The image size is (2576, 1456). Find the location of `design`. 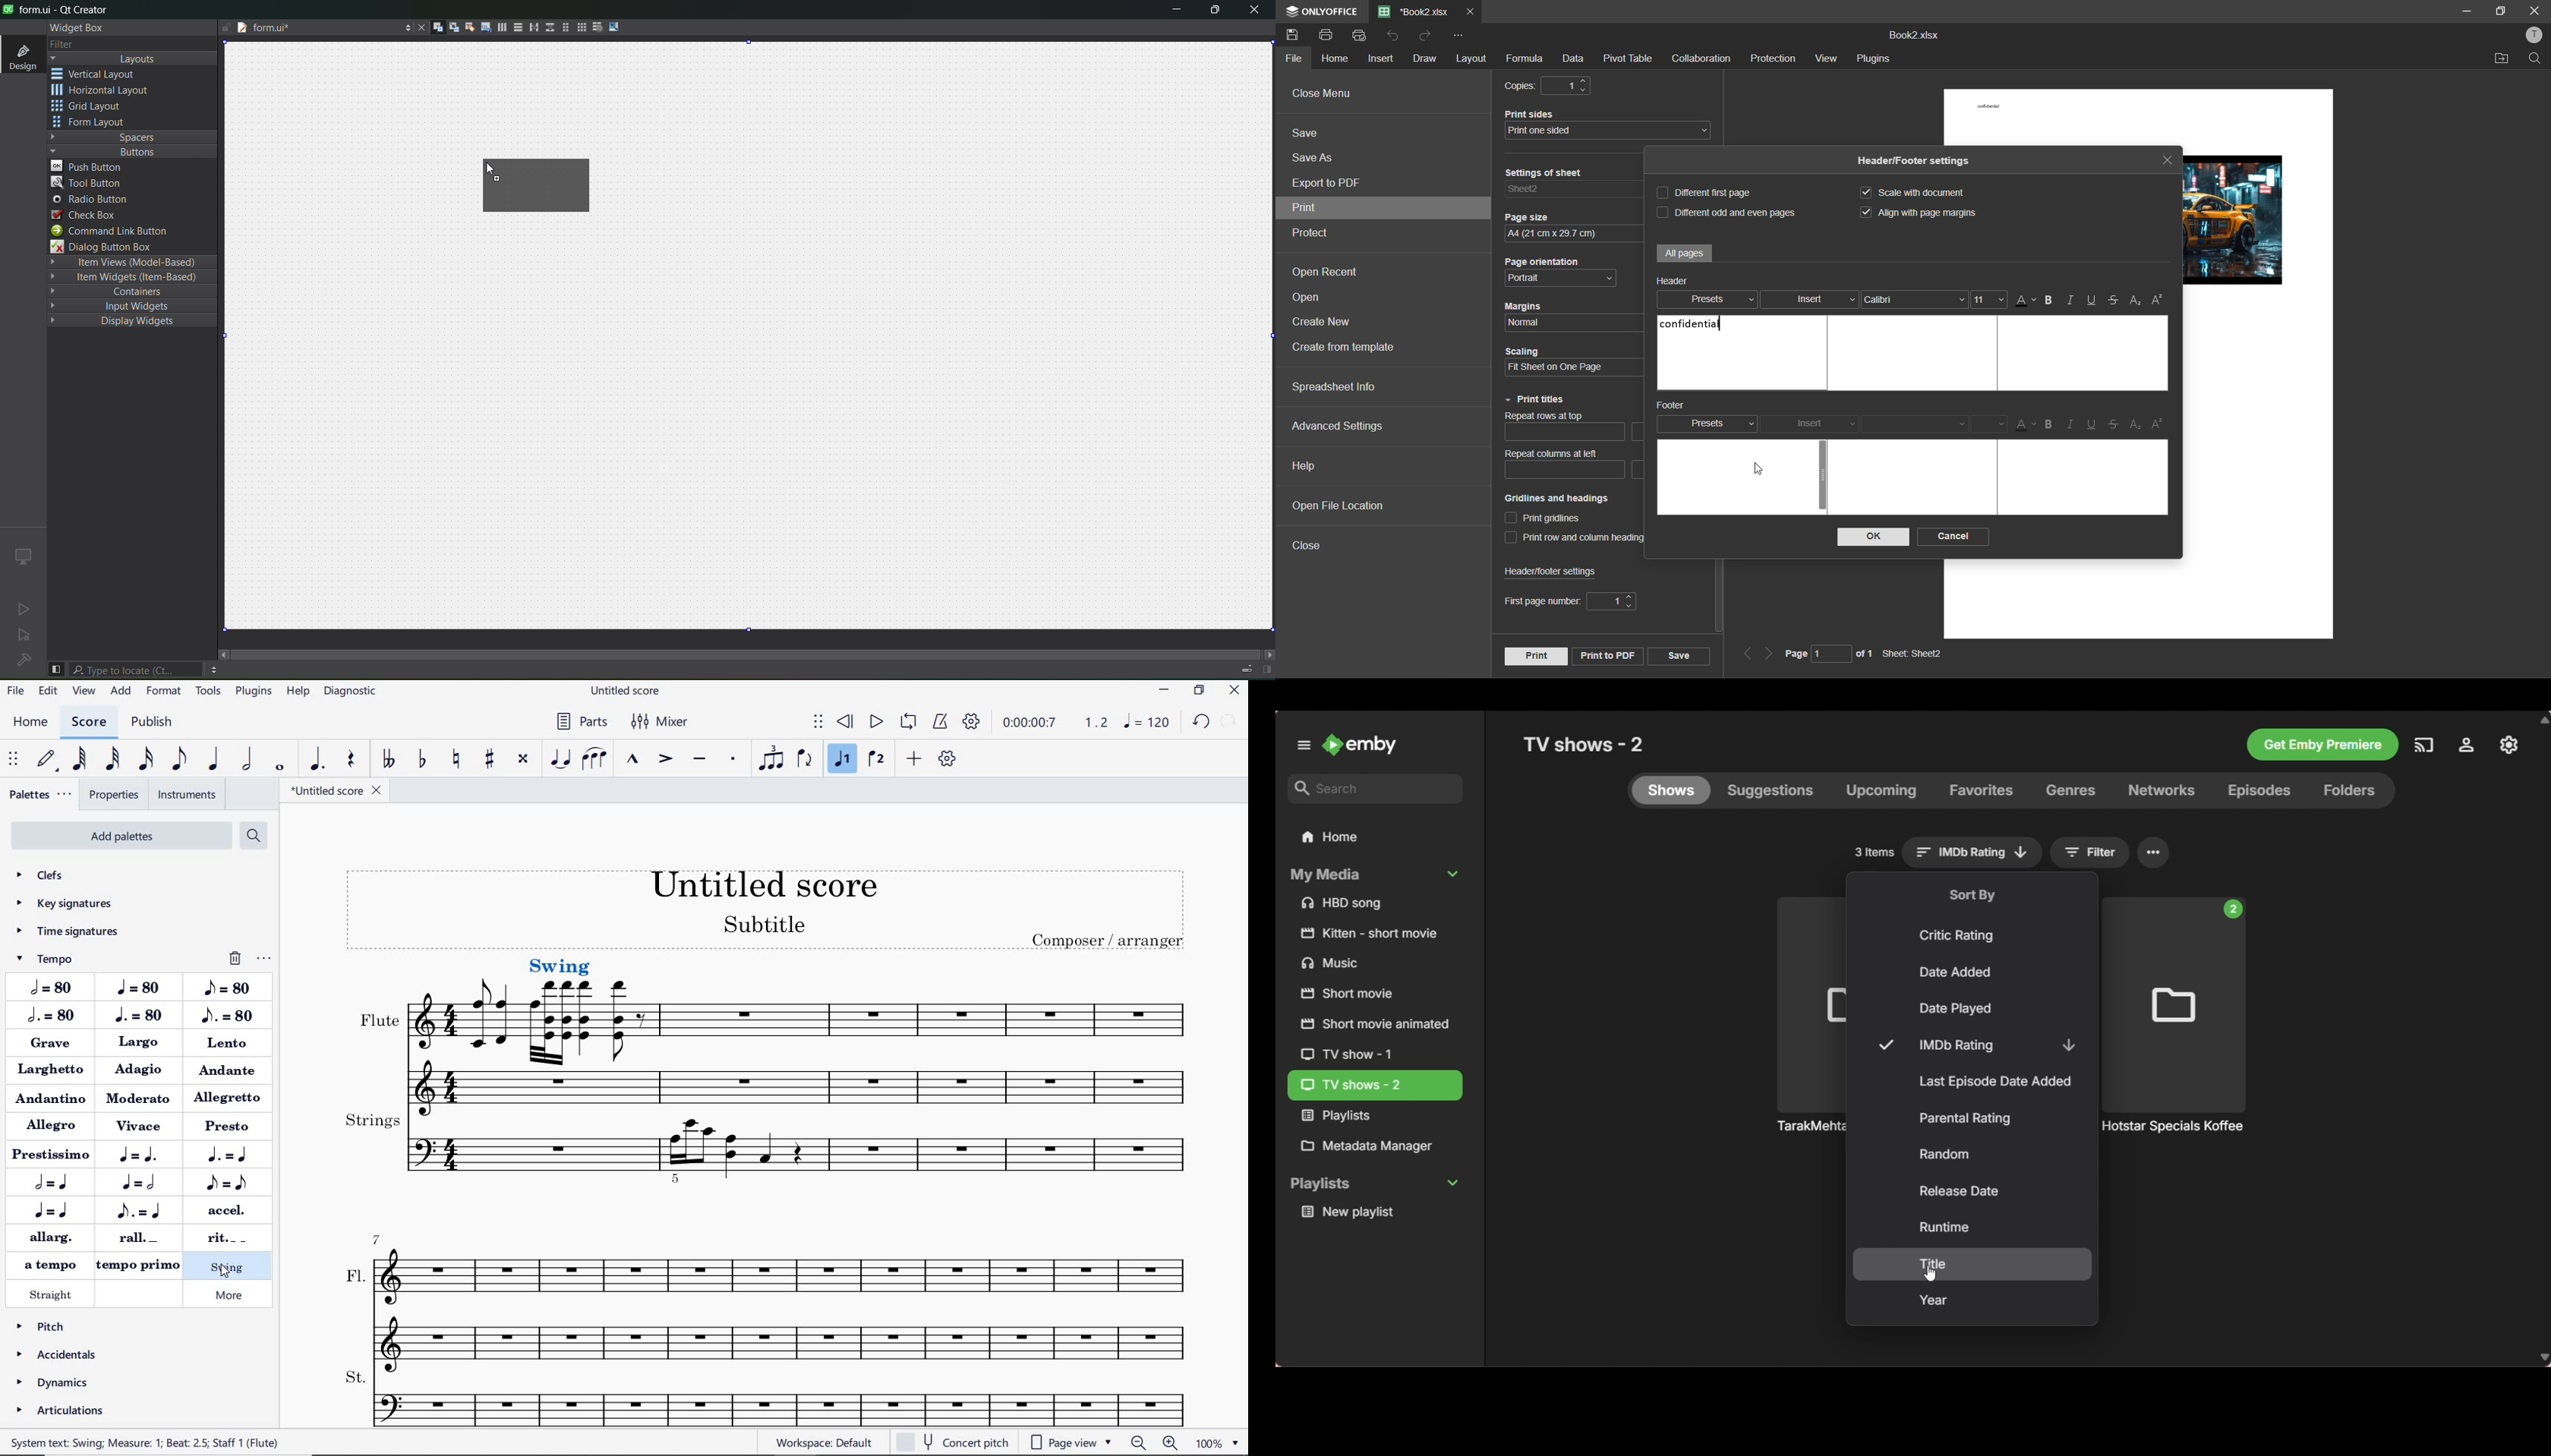

design is located at coordinates (21, 56).